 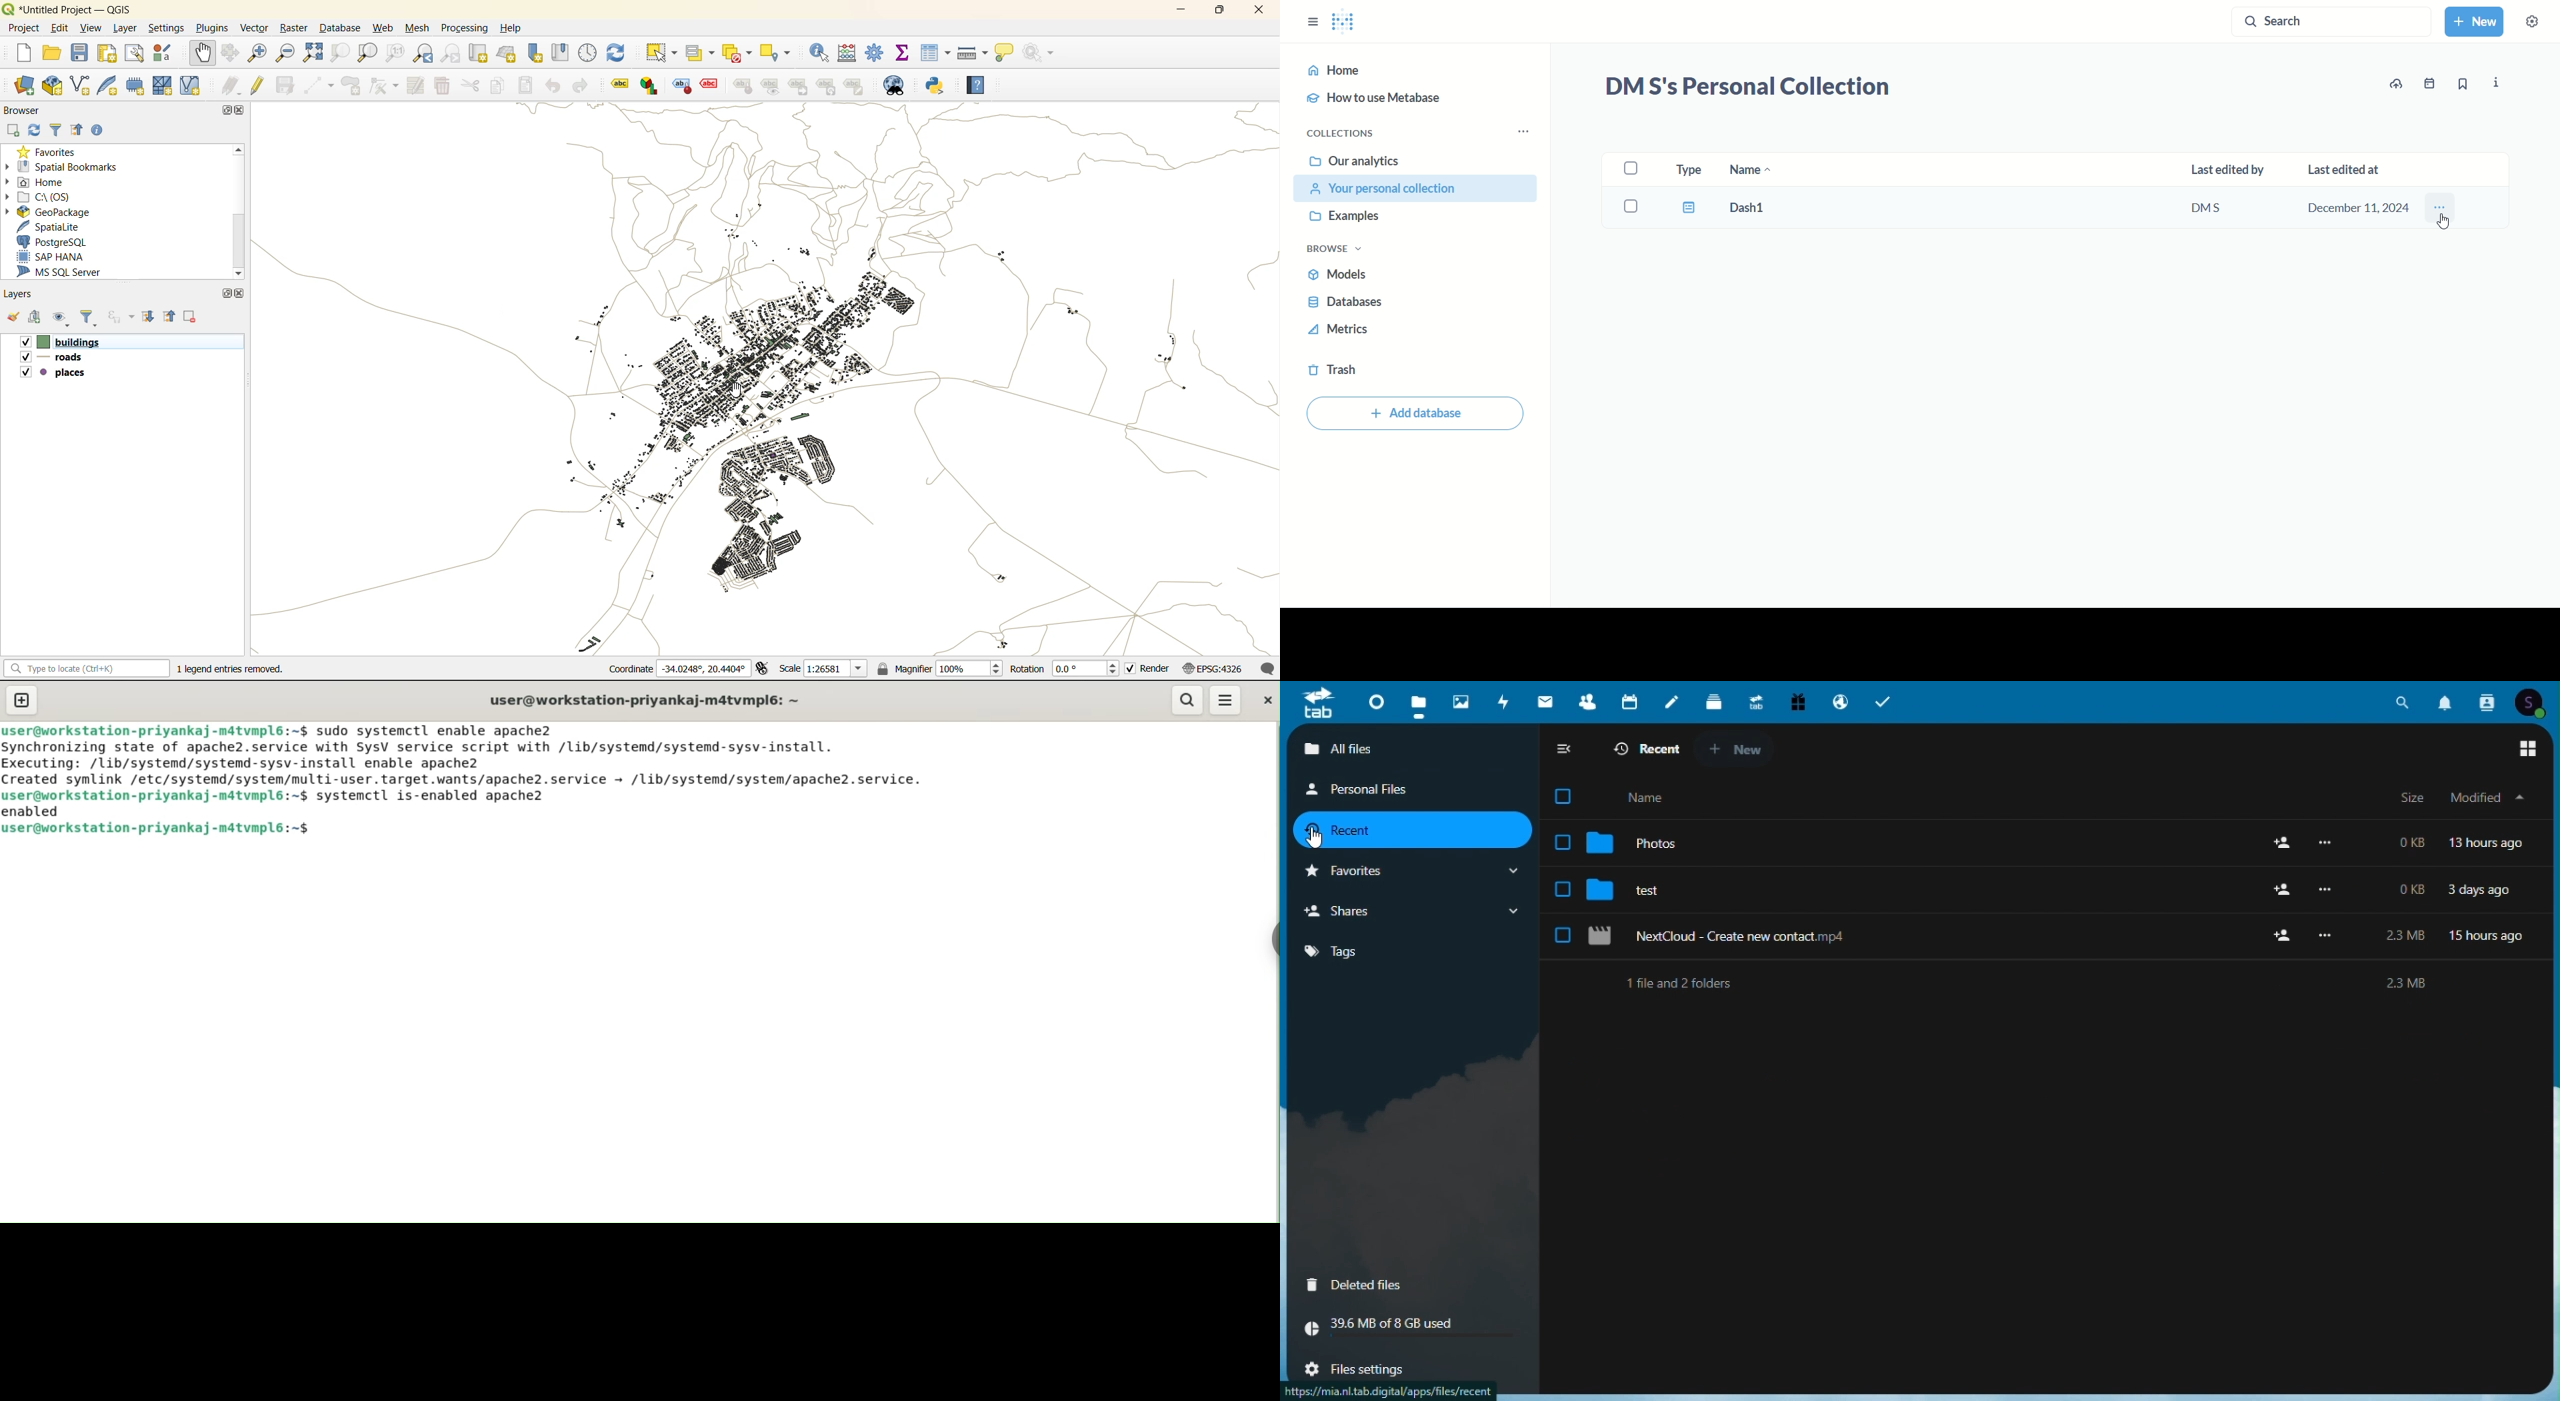 What do you see at coordinates (769, 381) in the screenshot?
I see `layers` at bounding box center [769, 381].